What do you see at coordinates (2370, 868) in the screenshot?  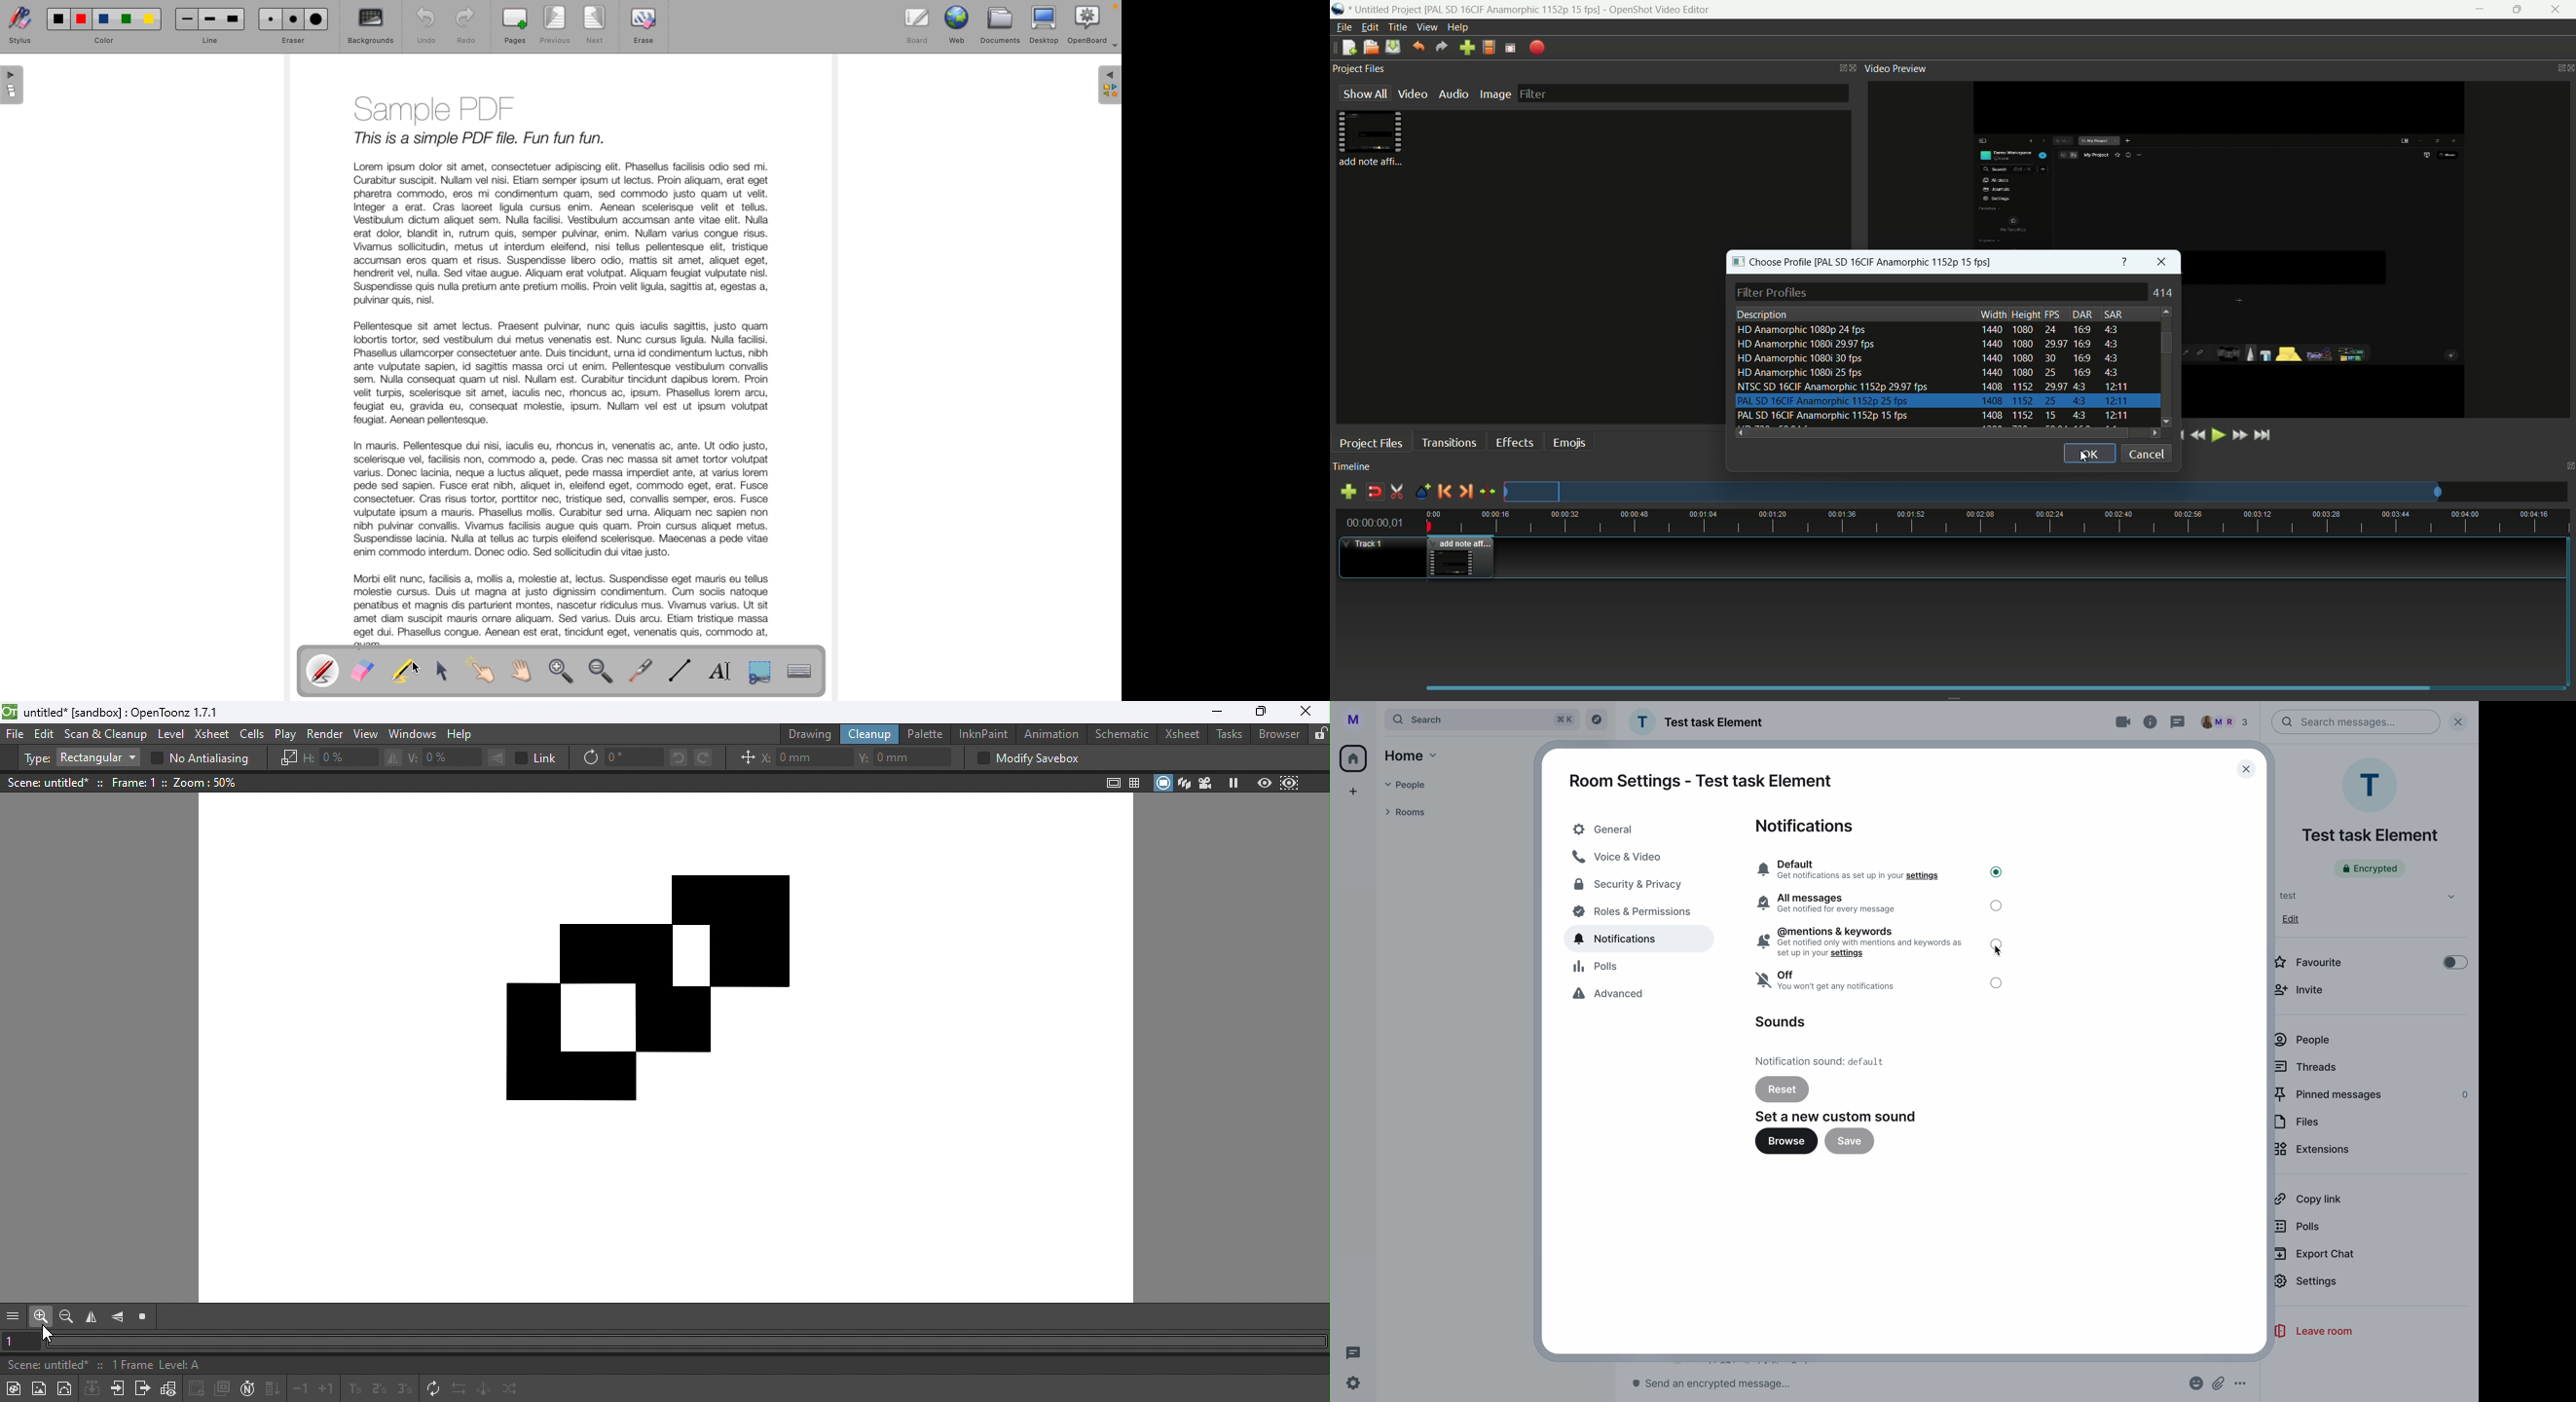 I see `encrypted` at bounding box center [2370, 868].